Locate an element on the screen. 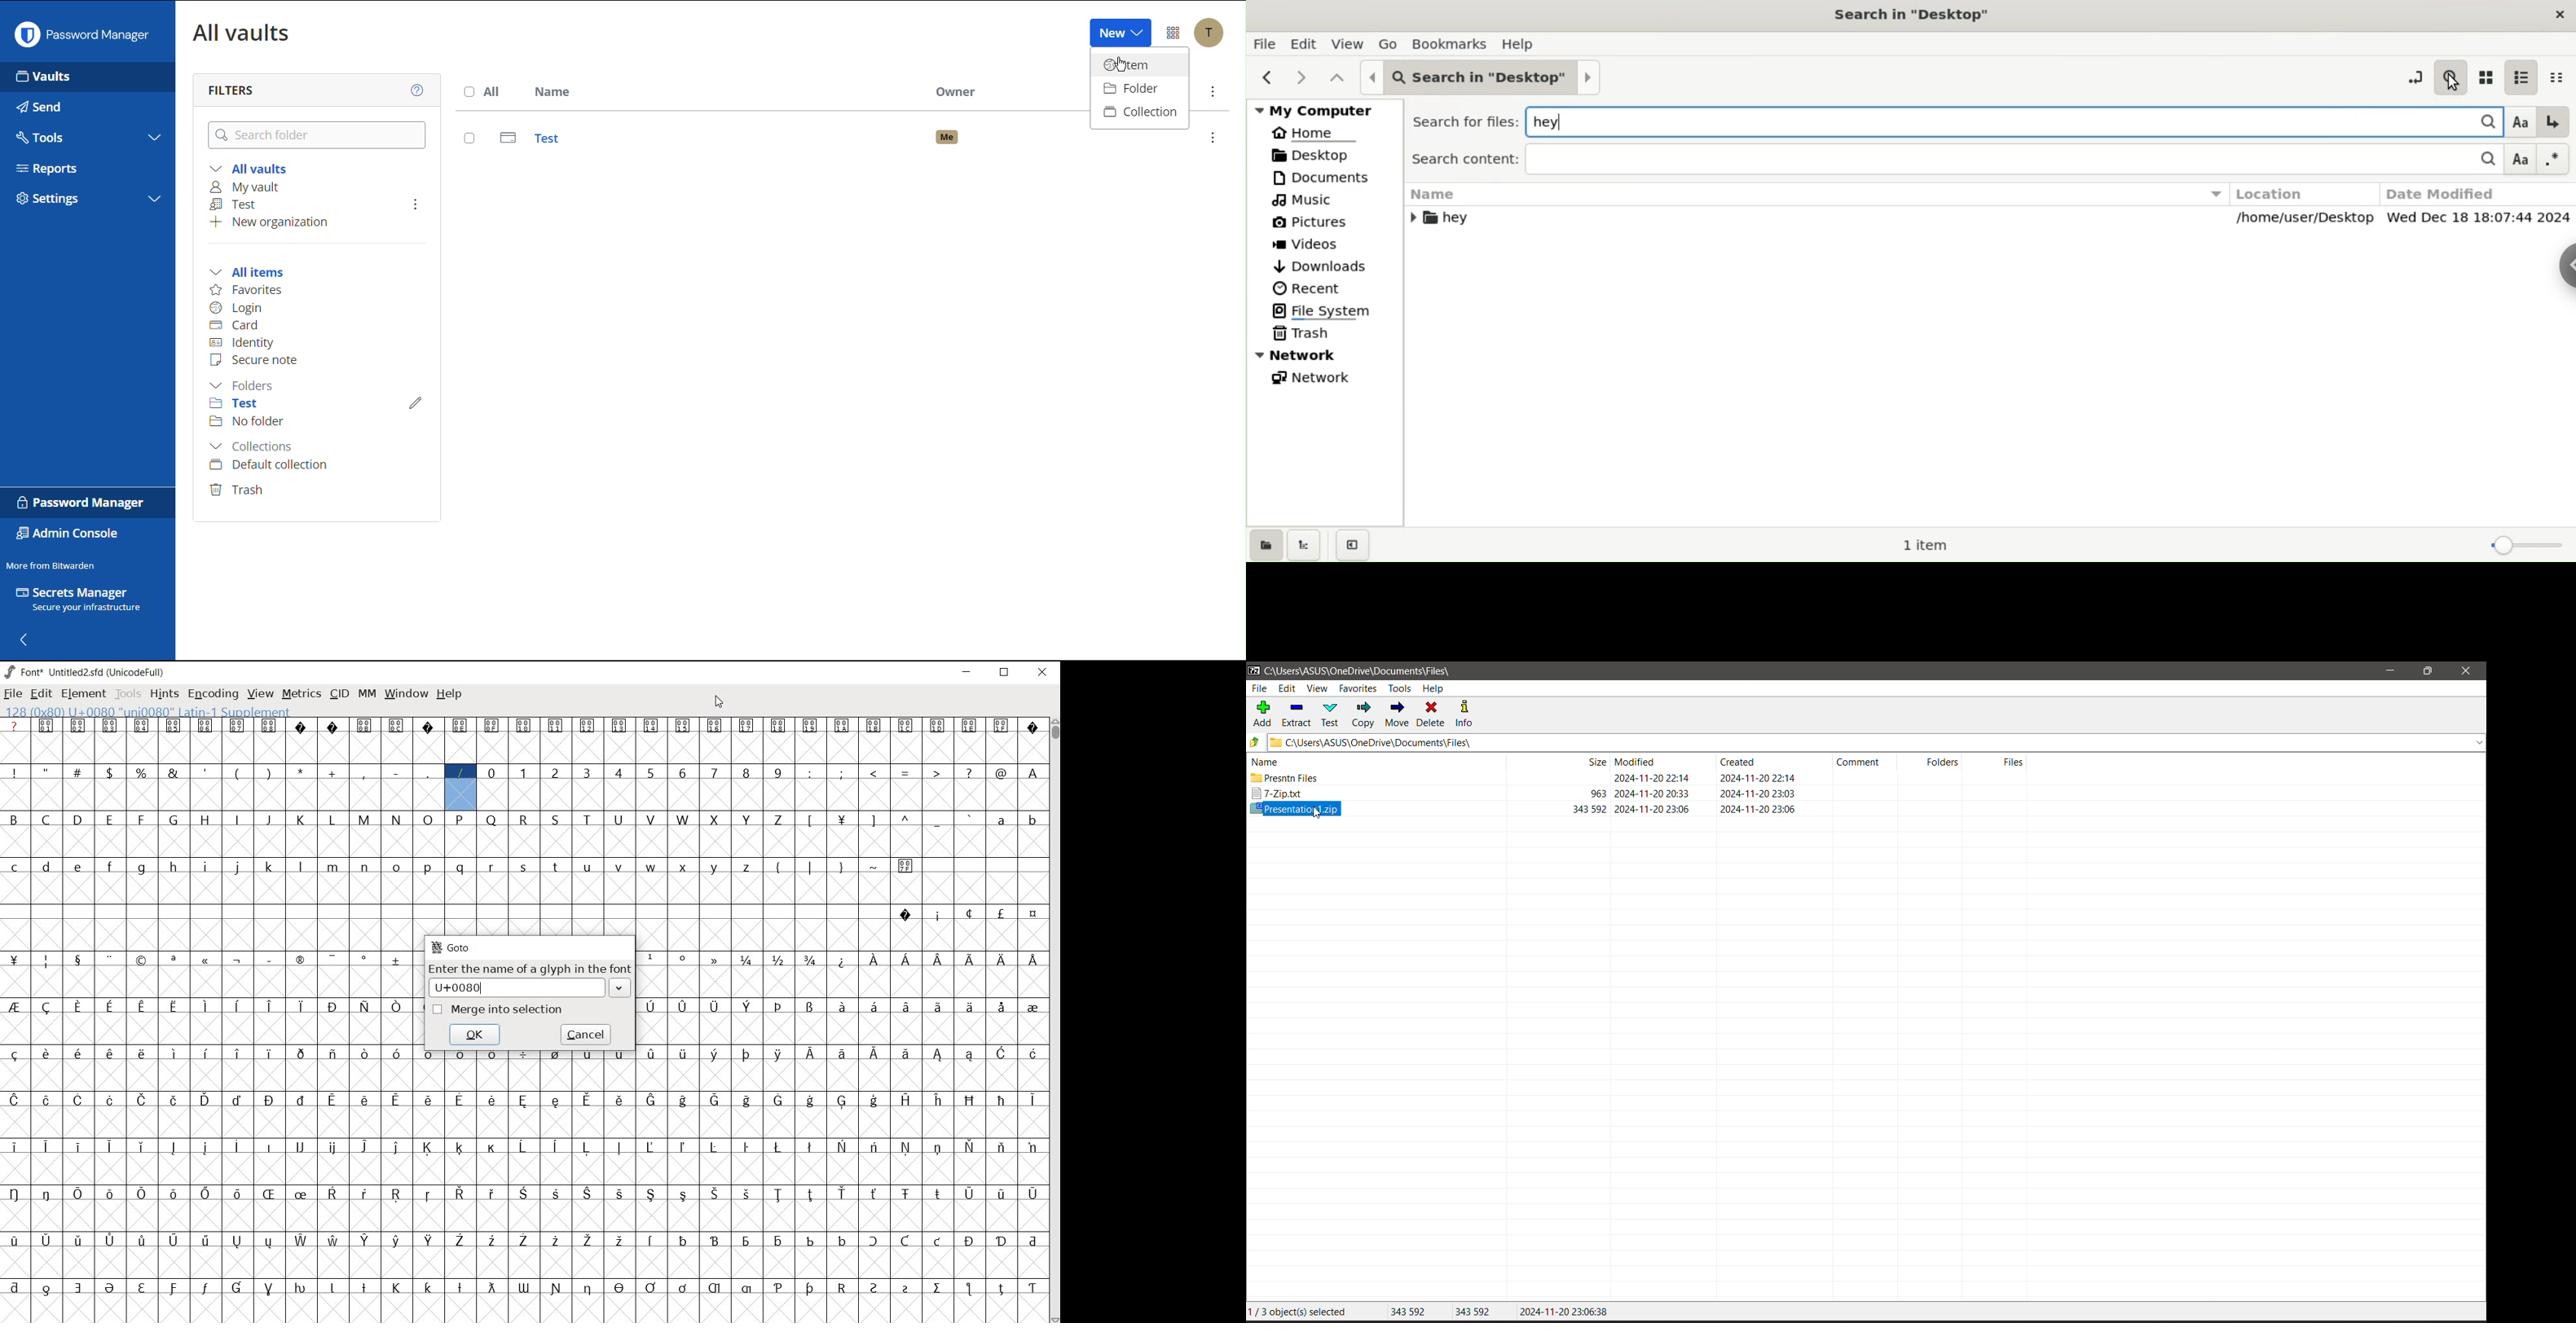  Extract is located at coordinates (1297, 713).